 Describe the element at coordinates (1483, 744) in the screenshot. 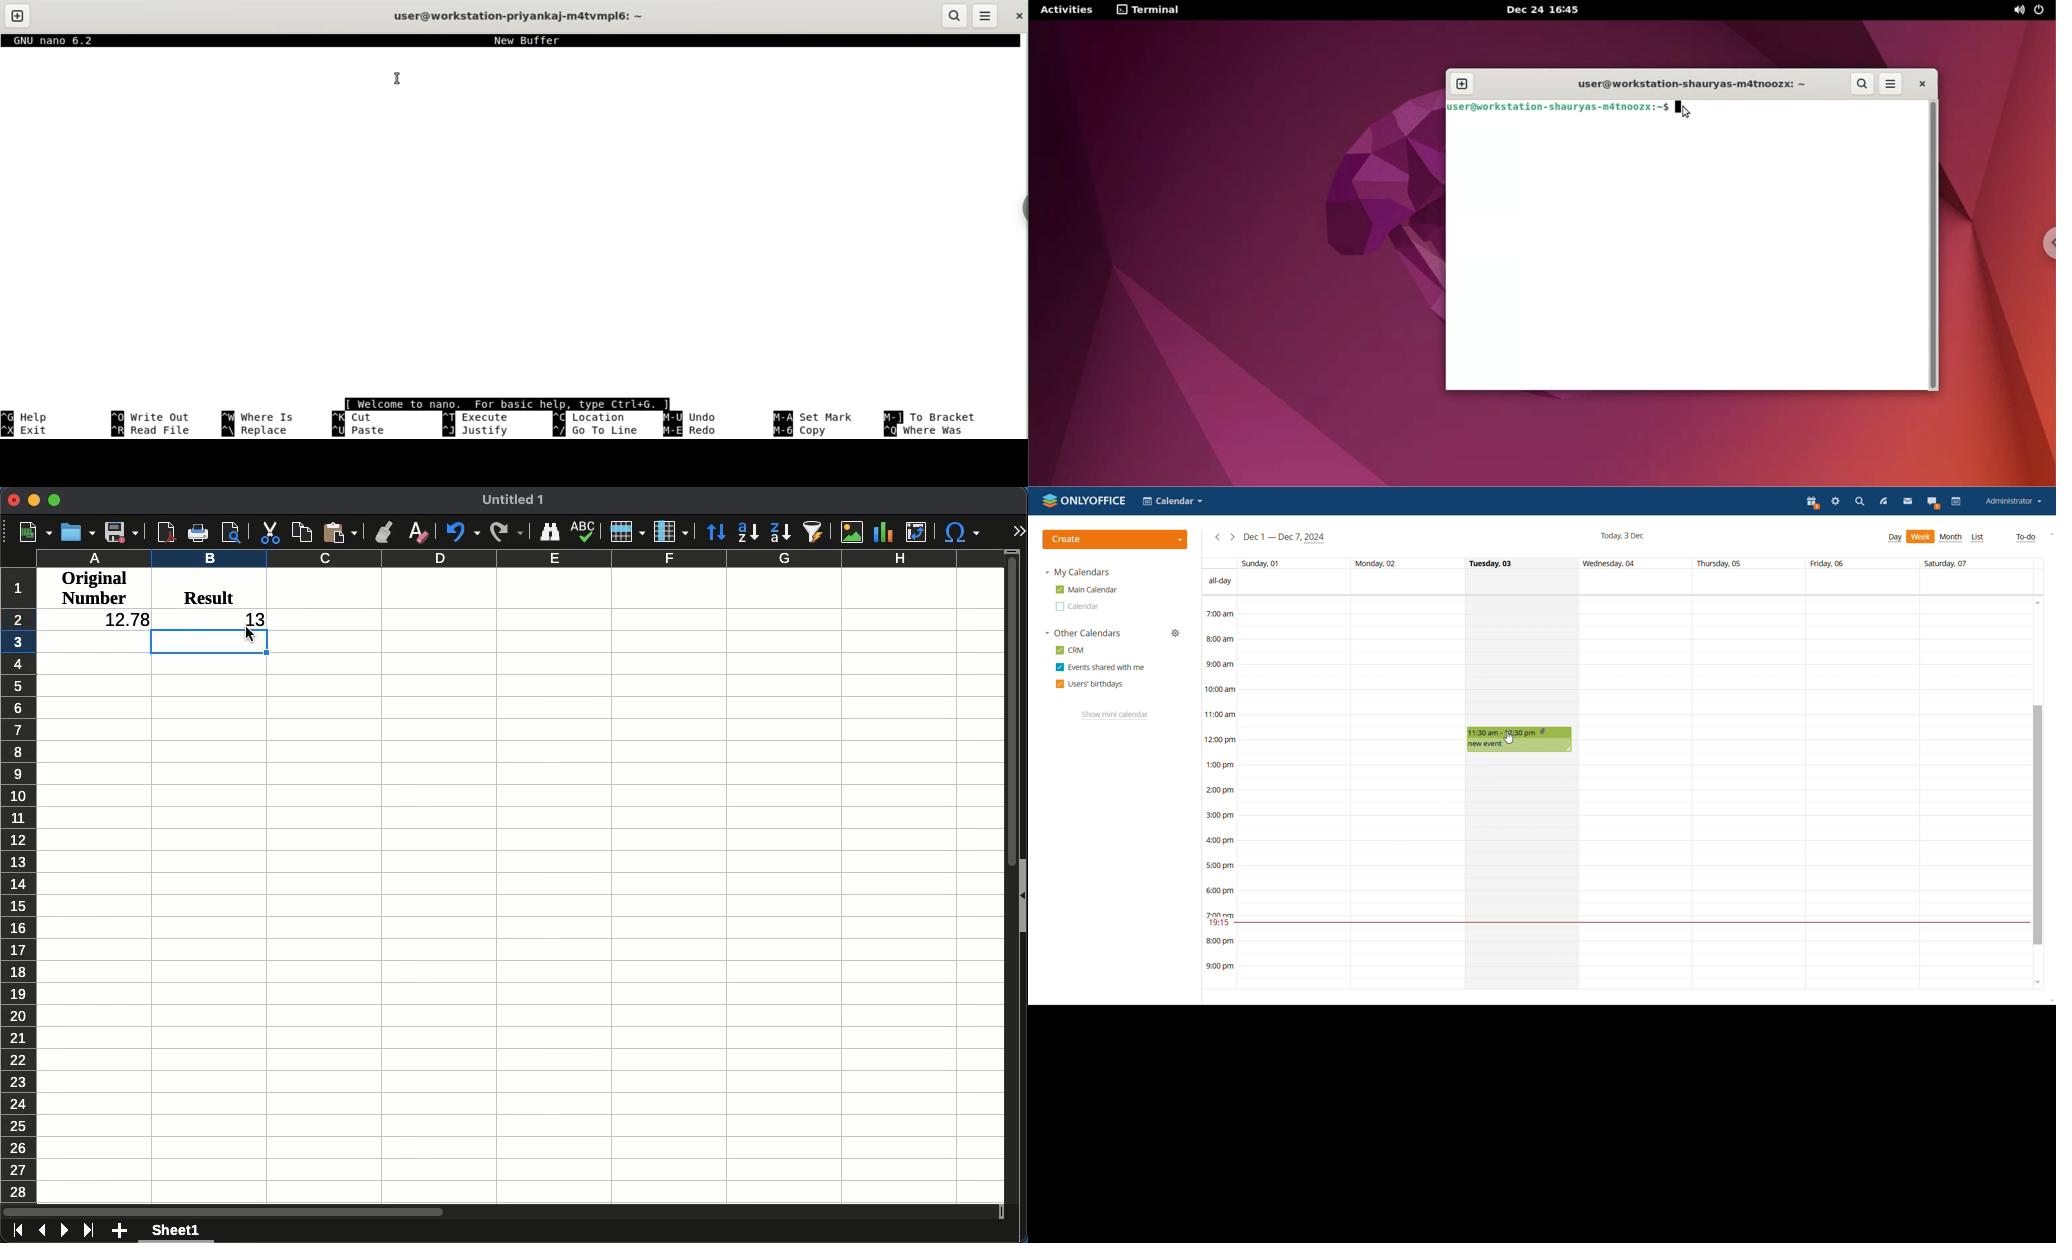

I see `new event` at that location.